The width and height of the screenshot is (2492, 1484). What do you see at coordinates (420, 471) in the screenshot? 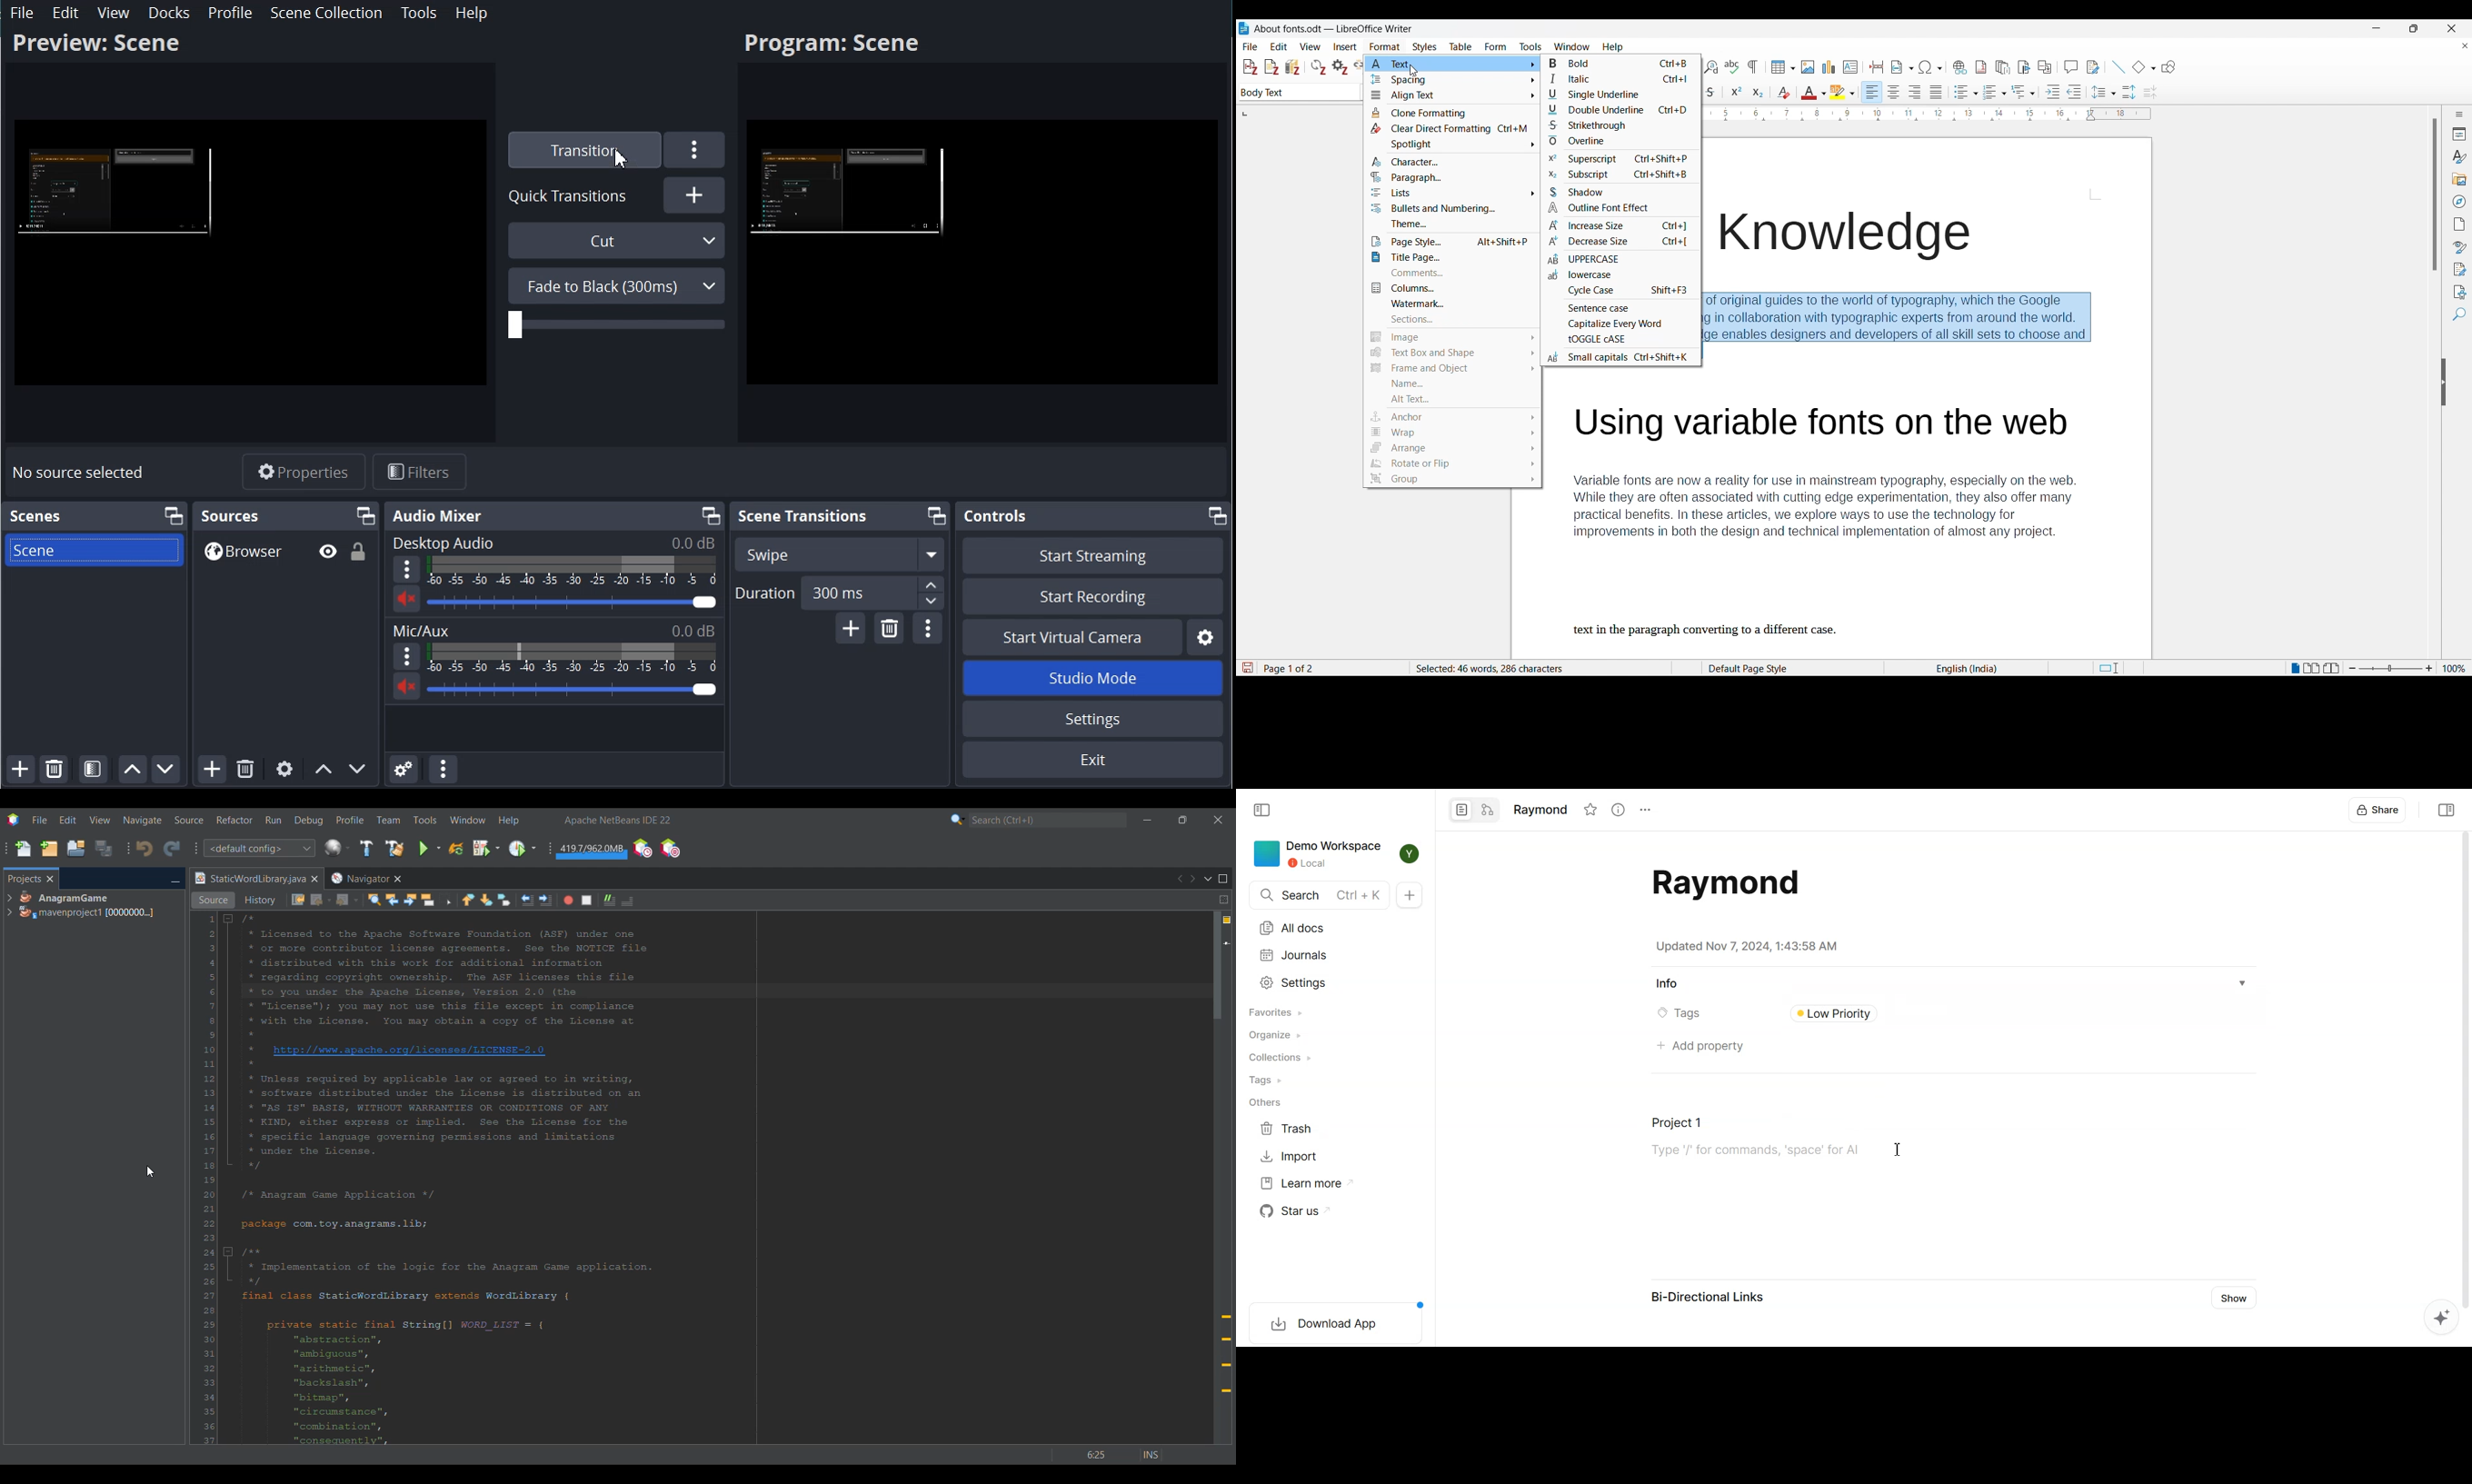
I see `Filters` at bounding box center [420, 471].